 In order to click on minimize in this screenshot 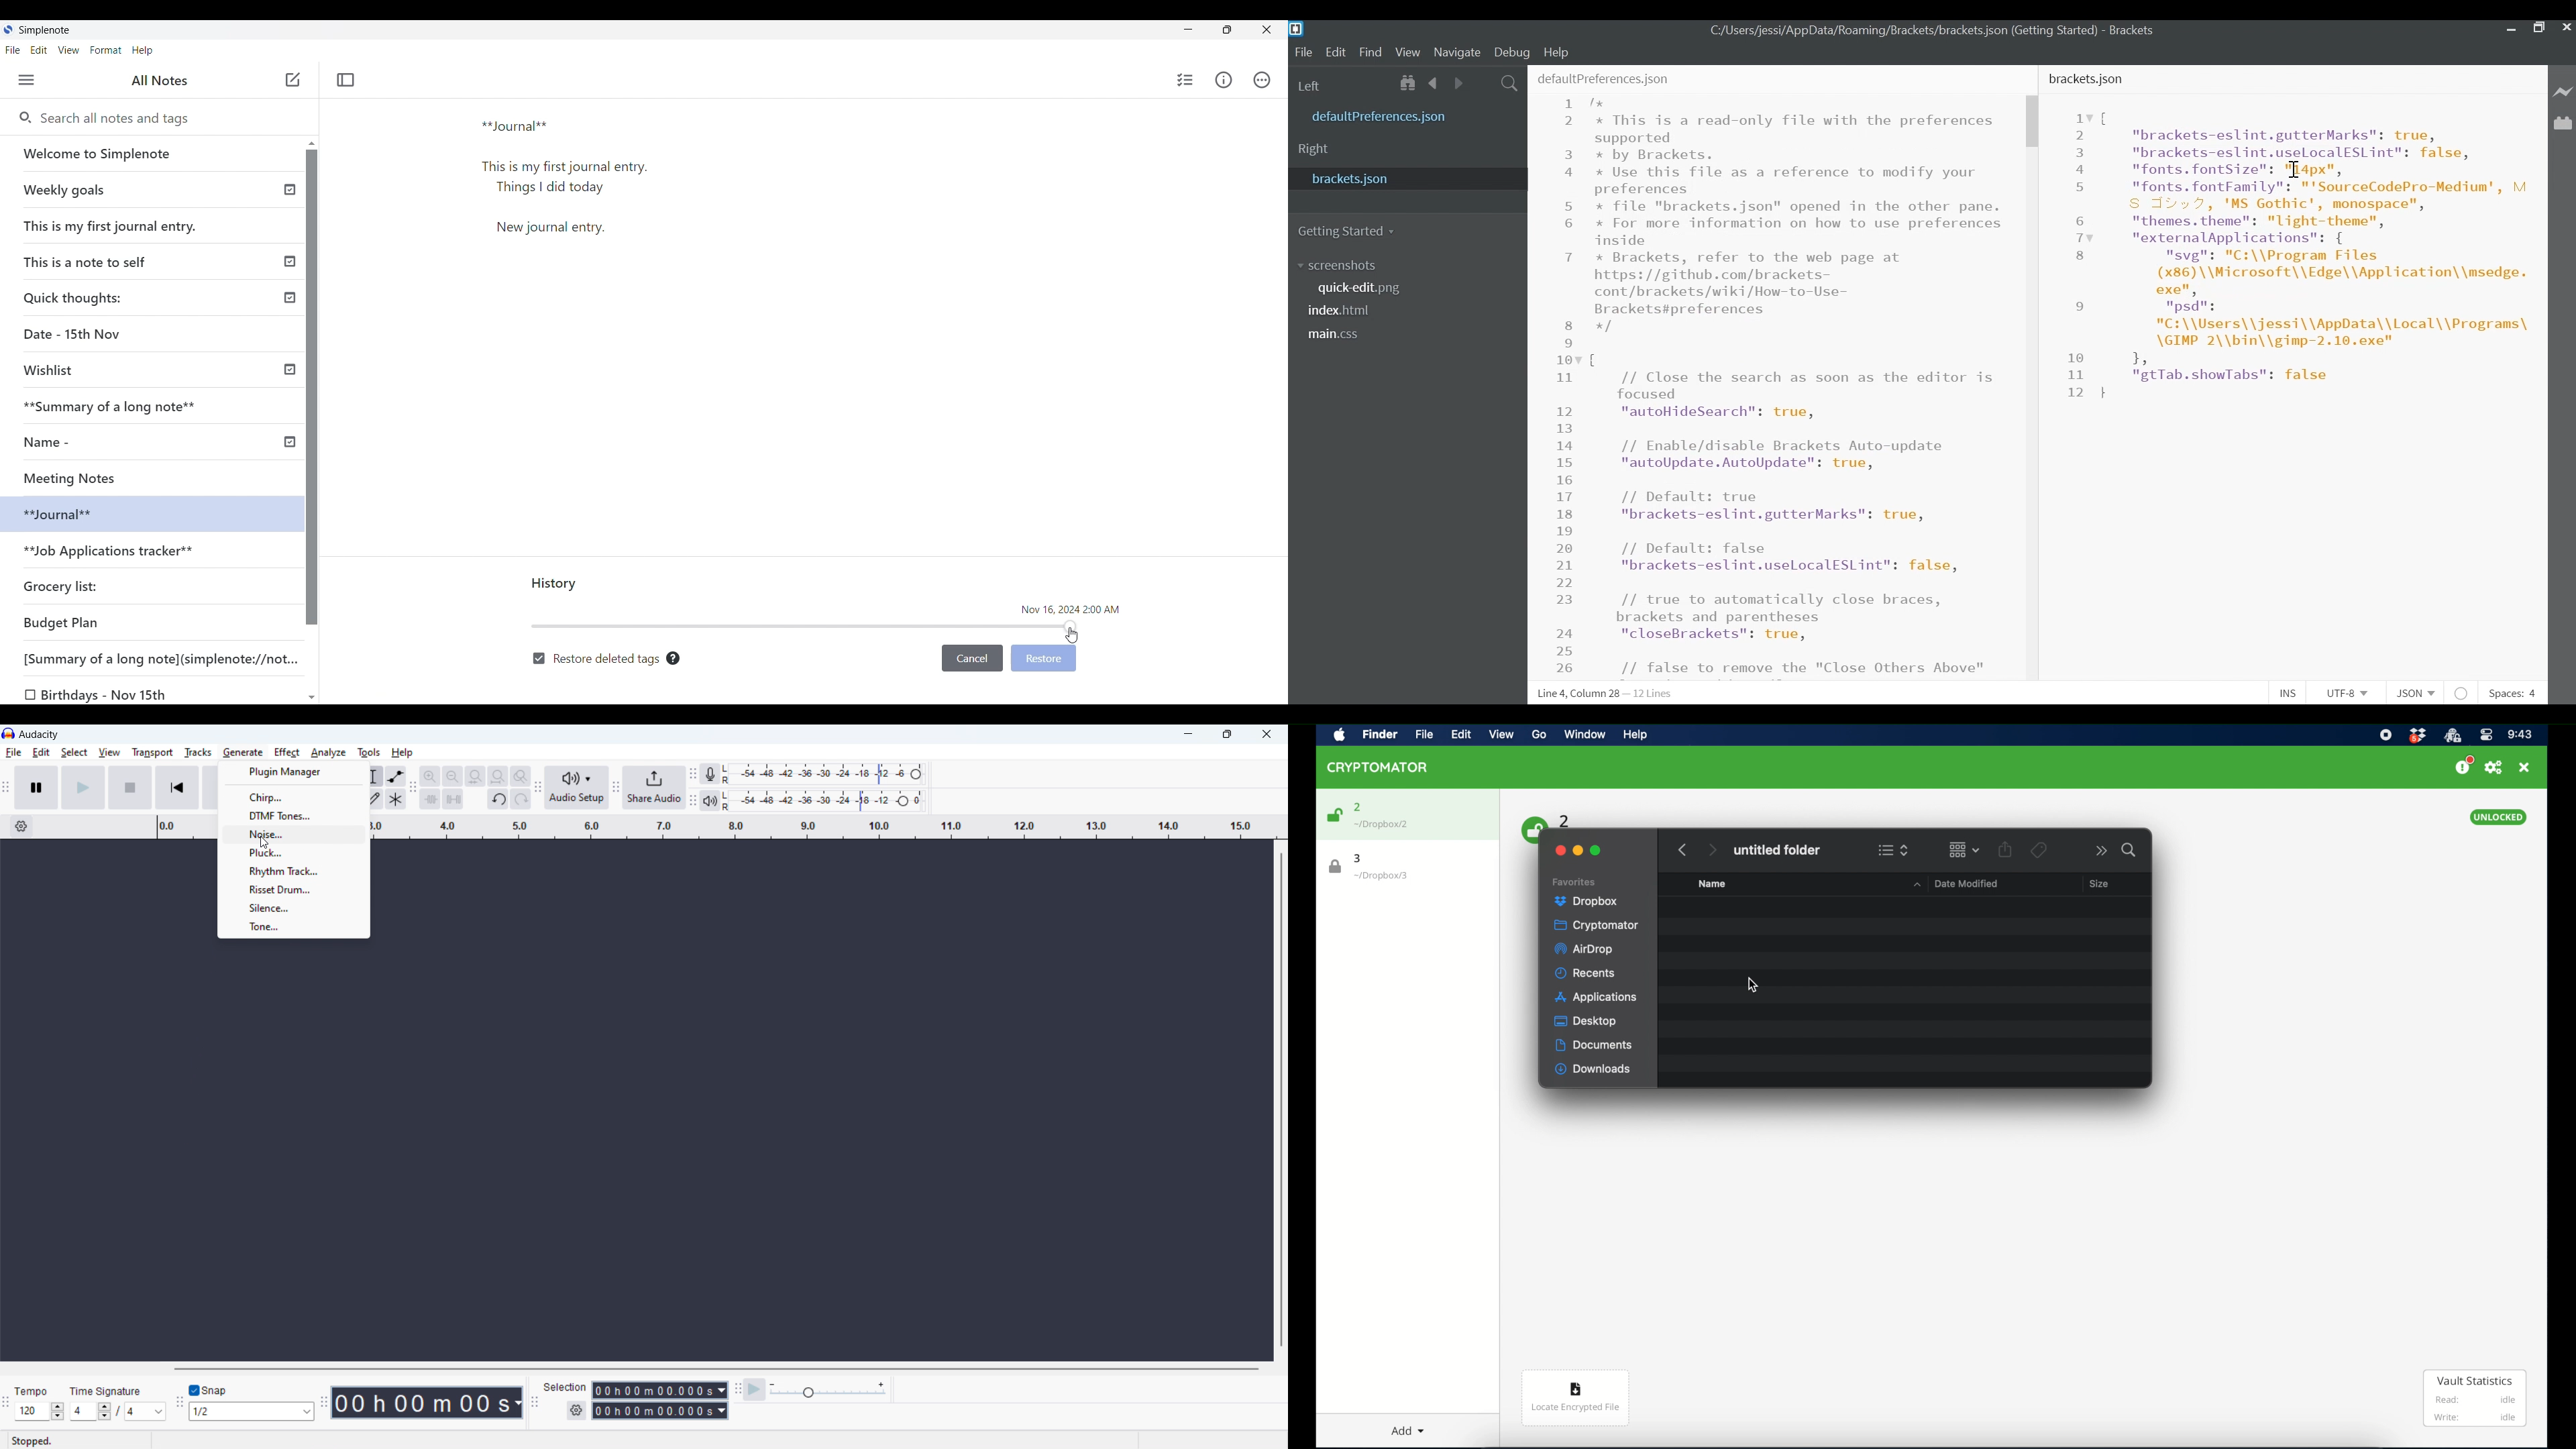, I will do `click(1187, 735)`.